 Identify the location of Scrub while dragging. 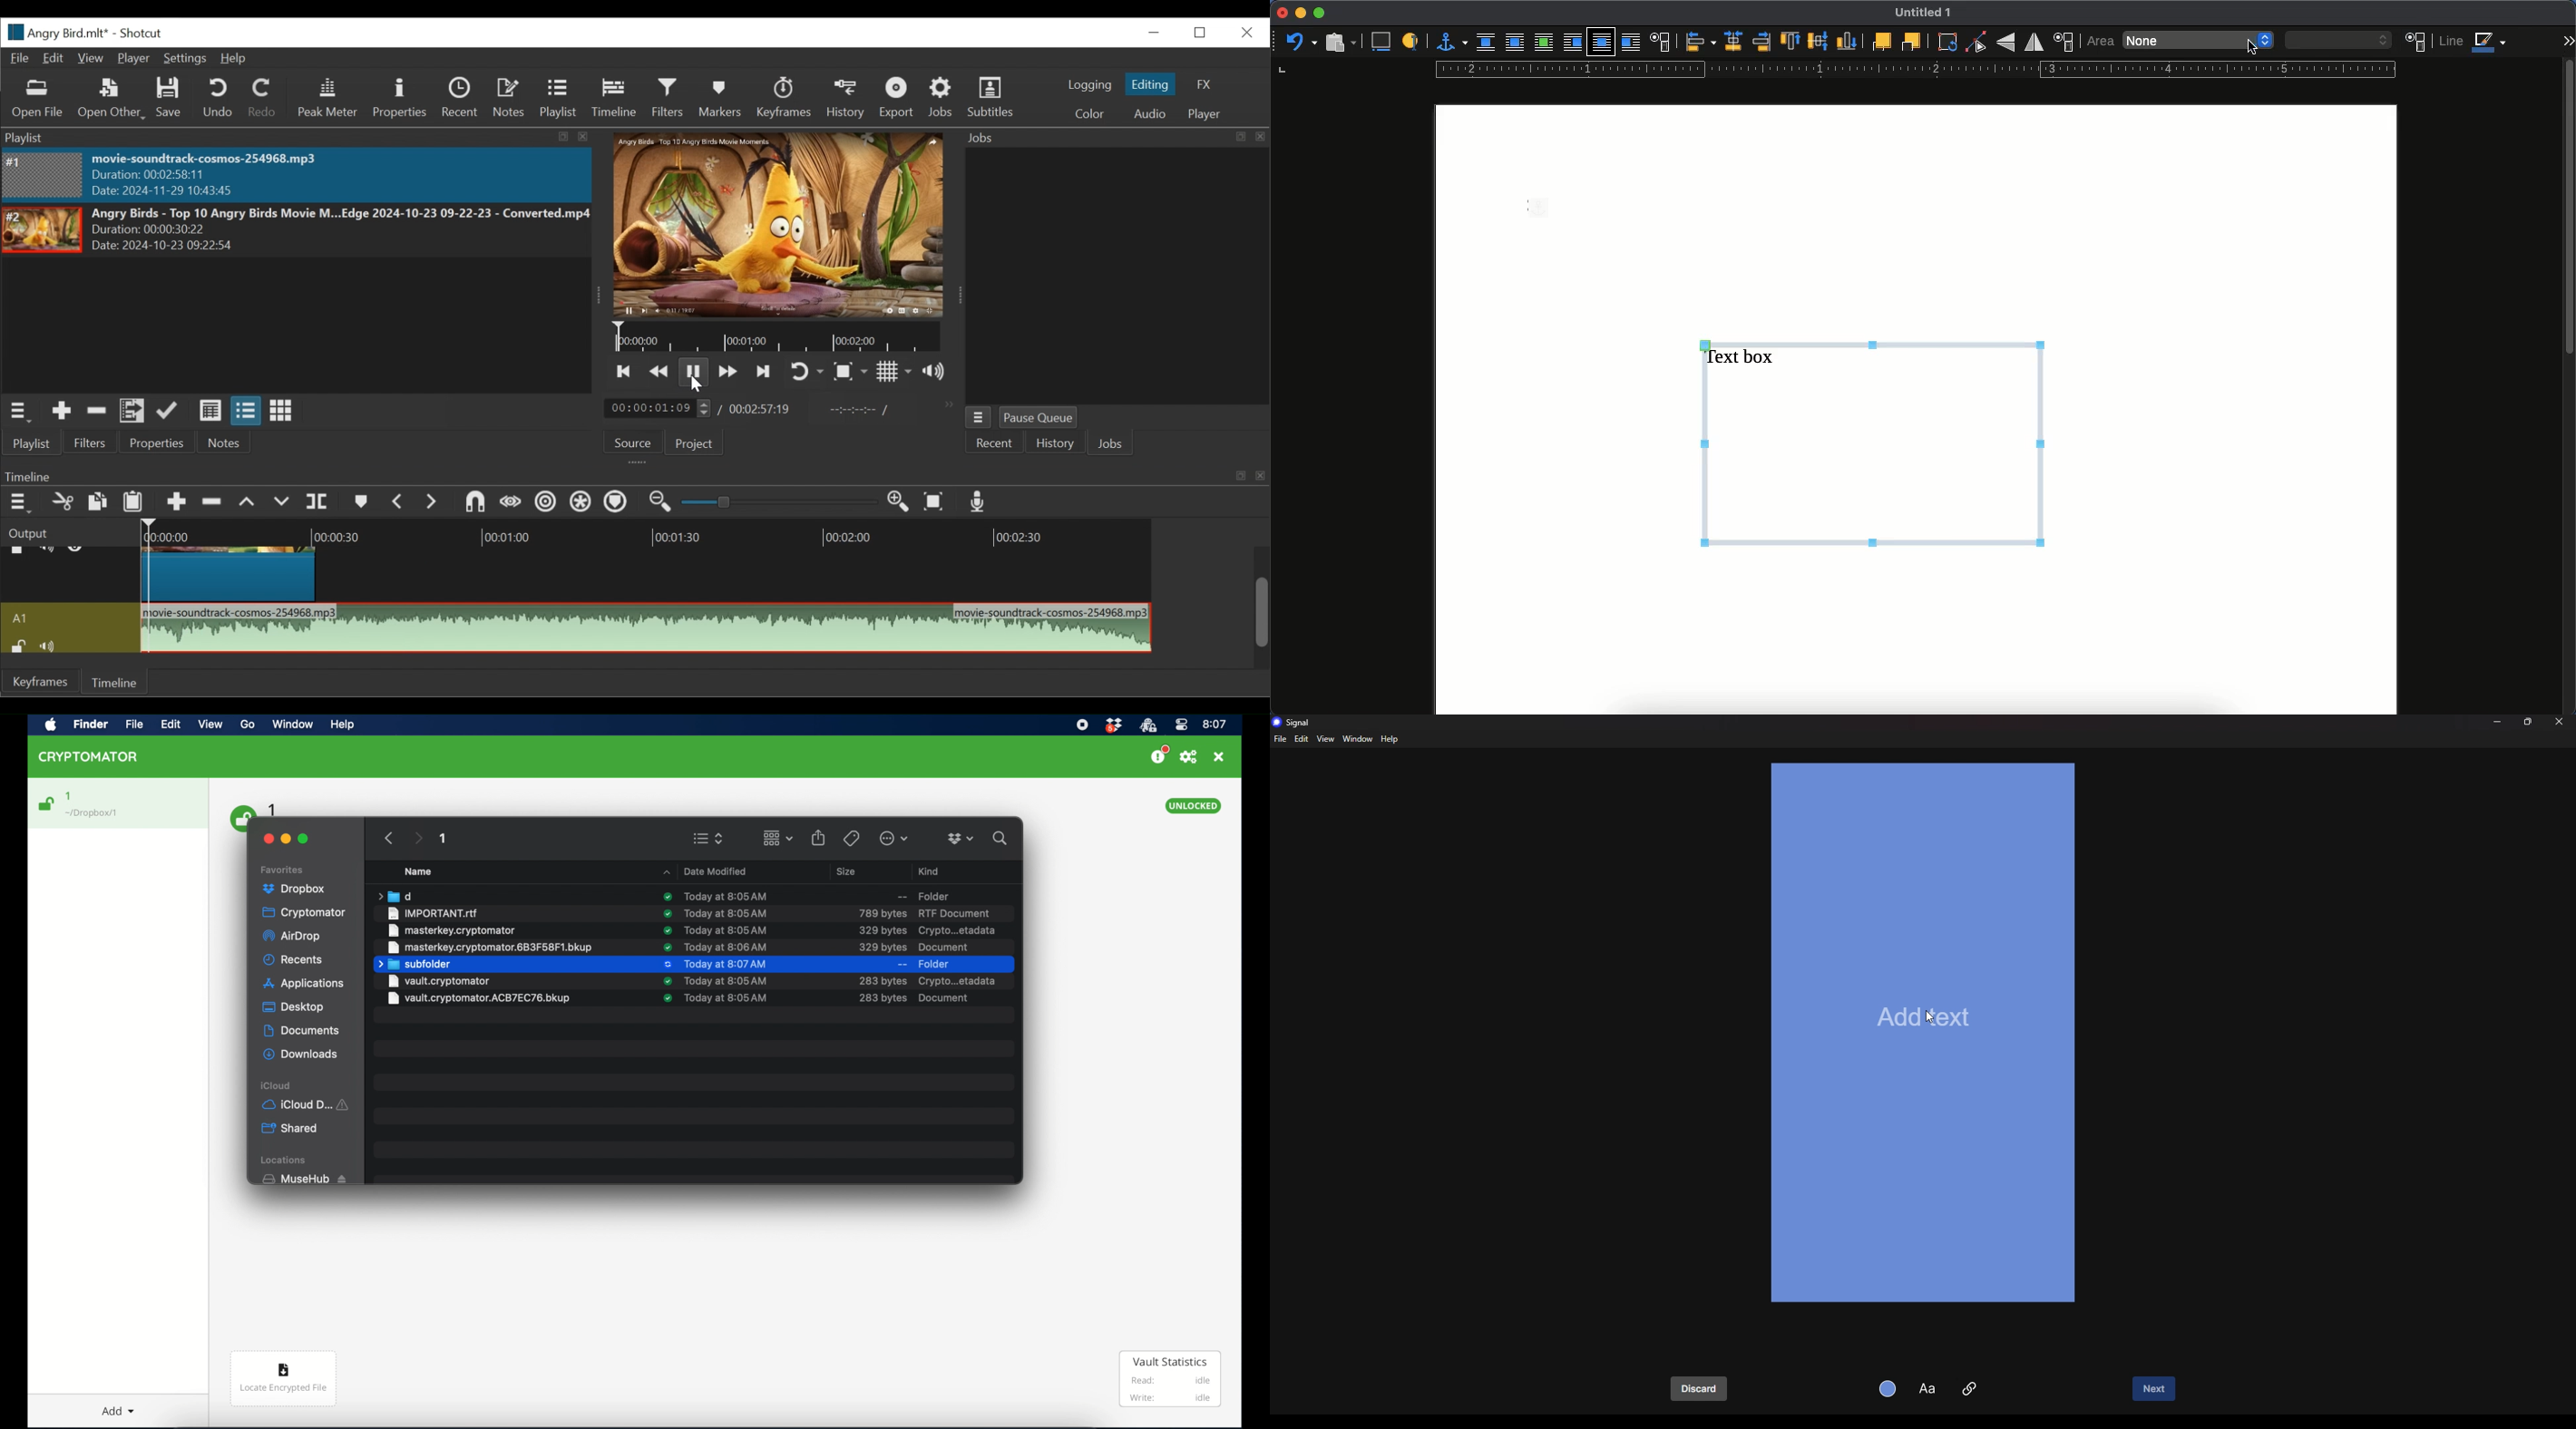
(509, 503).